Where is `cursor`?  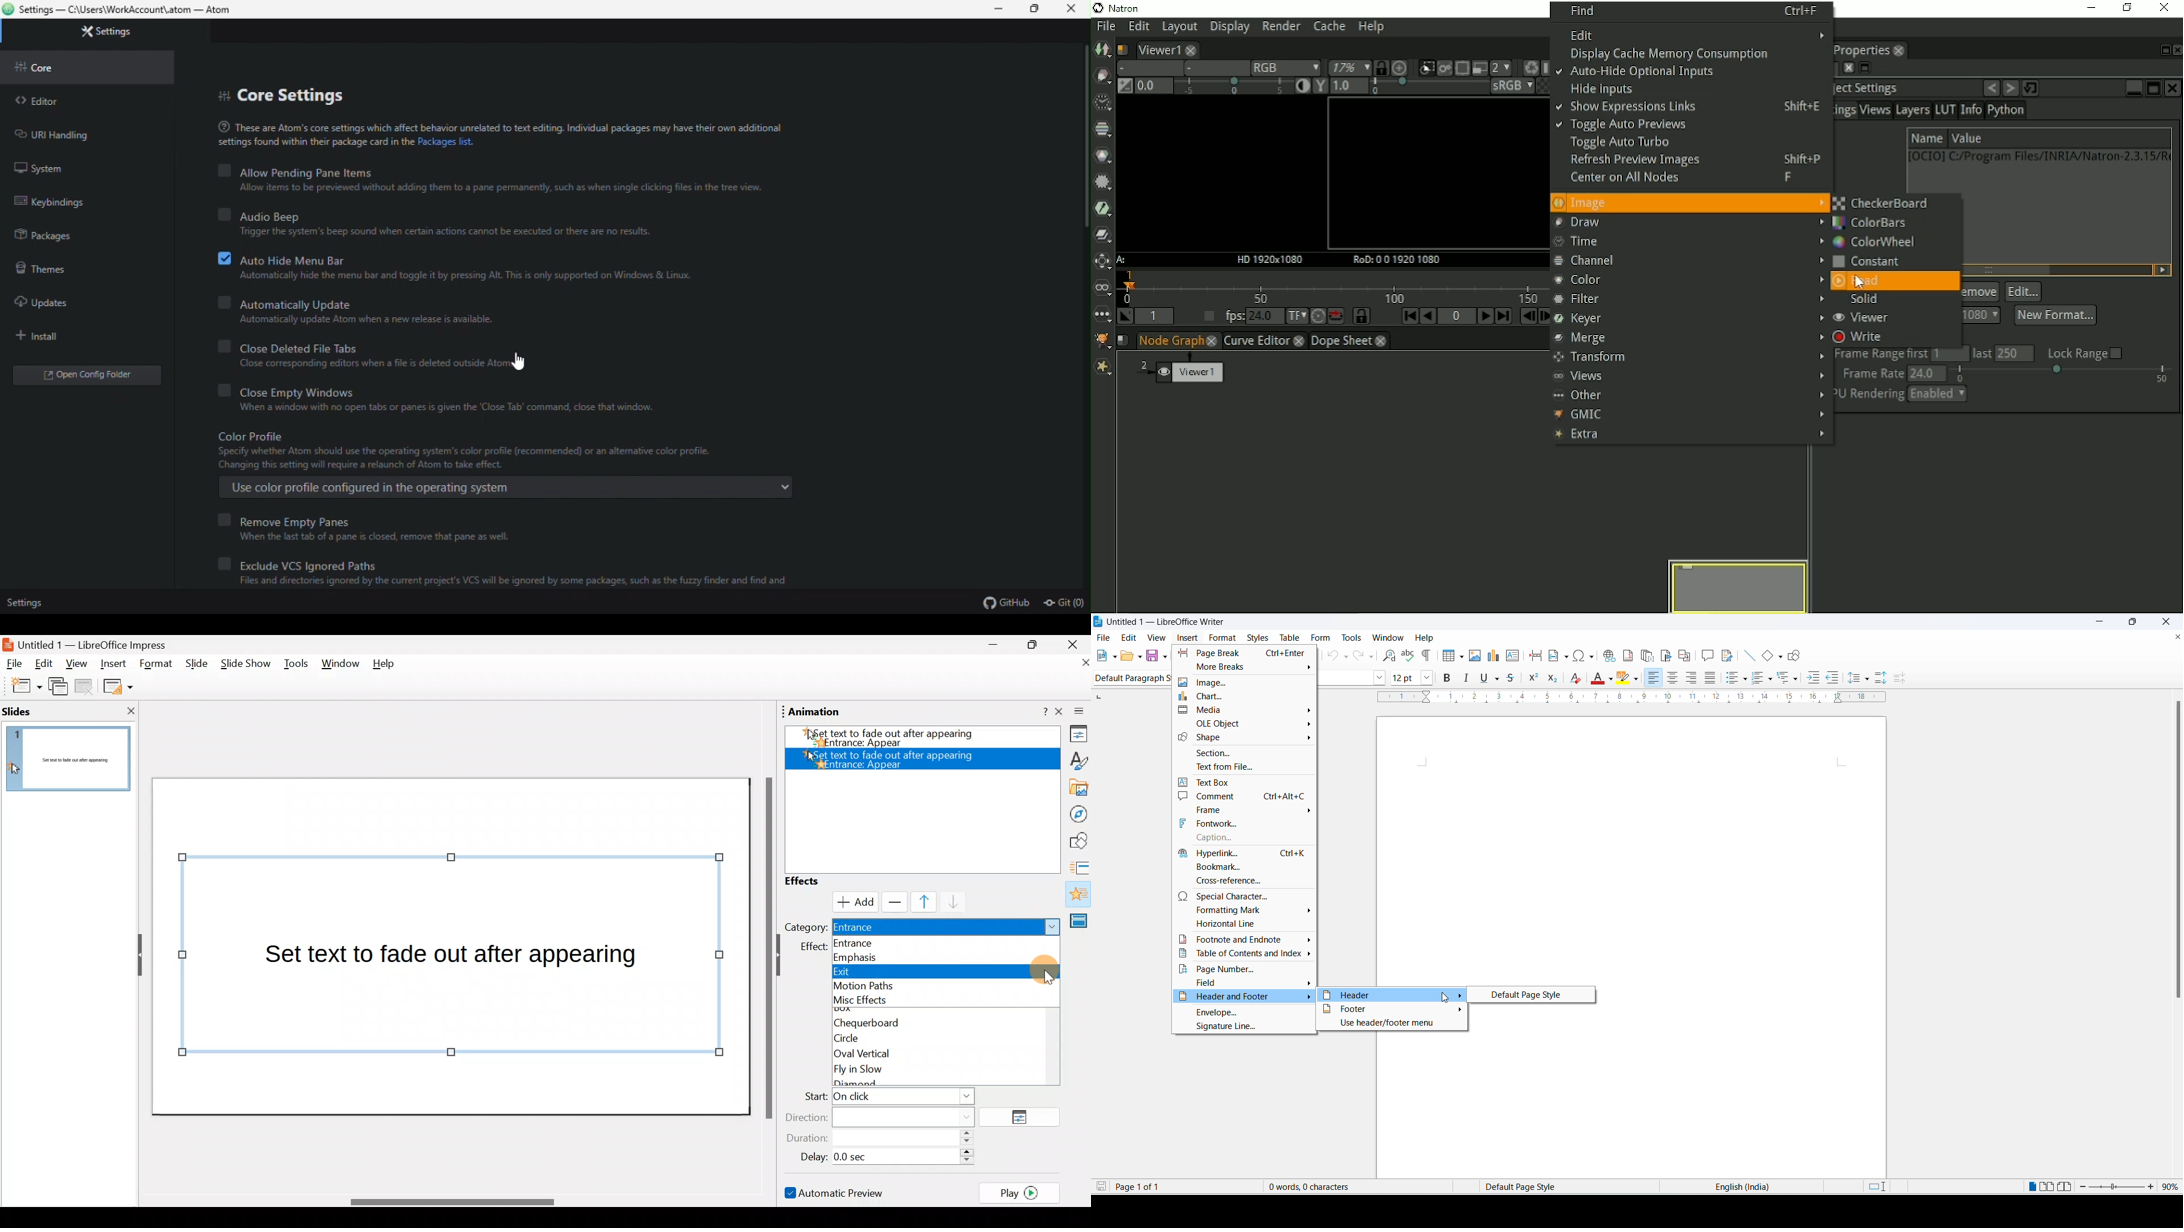
cursor is located at coordinates (520, 359).